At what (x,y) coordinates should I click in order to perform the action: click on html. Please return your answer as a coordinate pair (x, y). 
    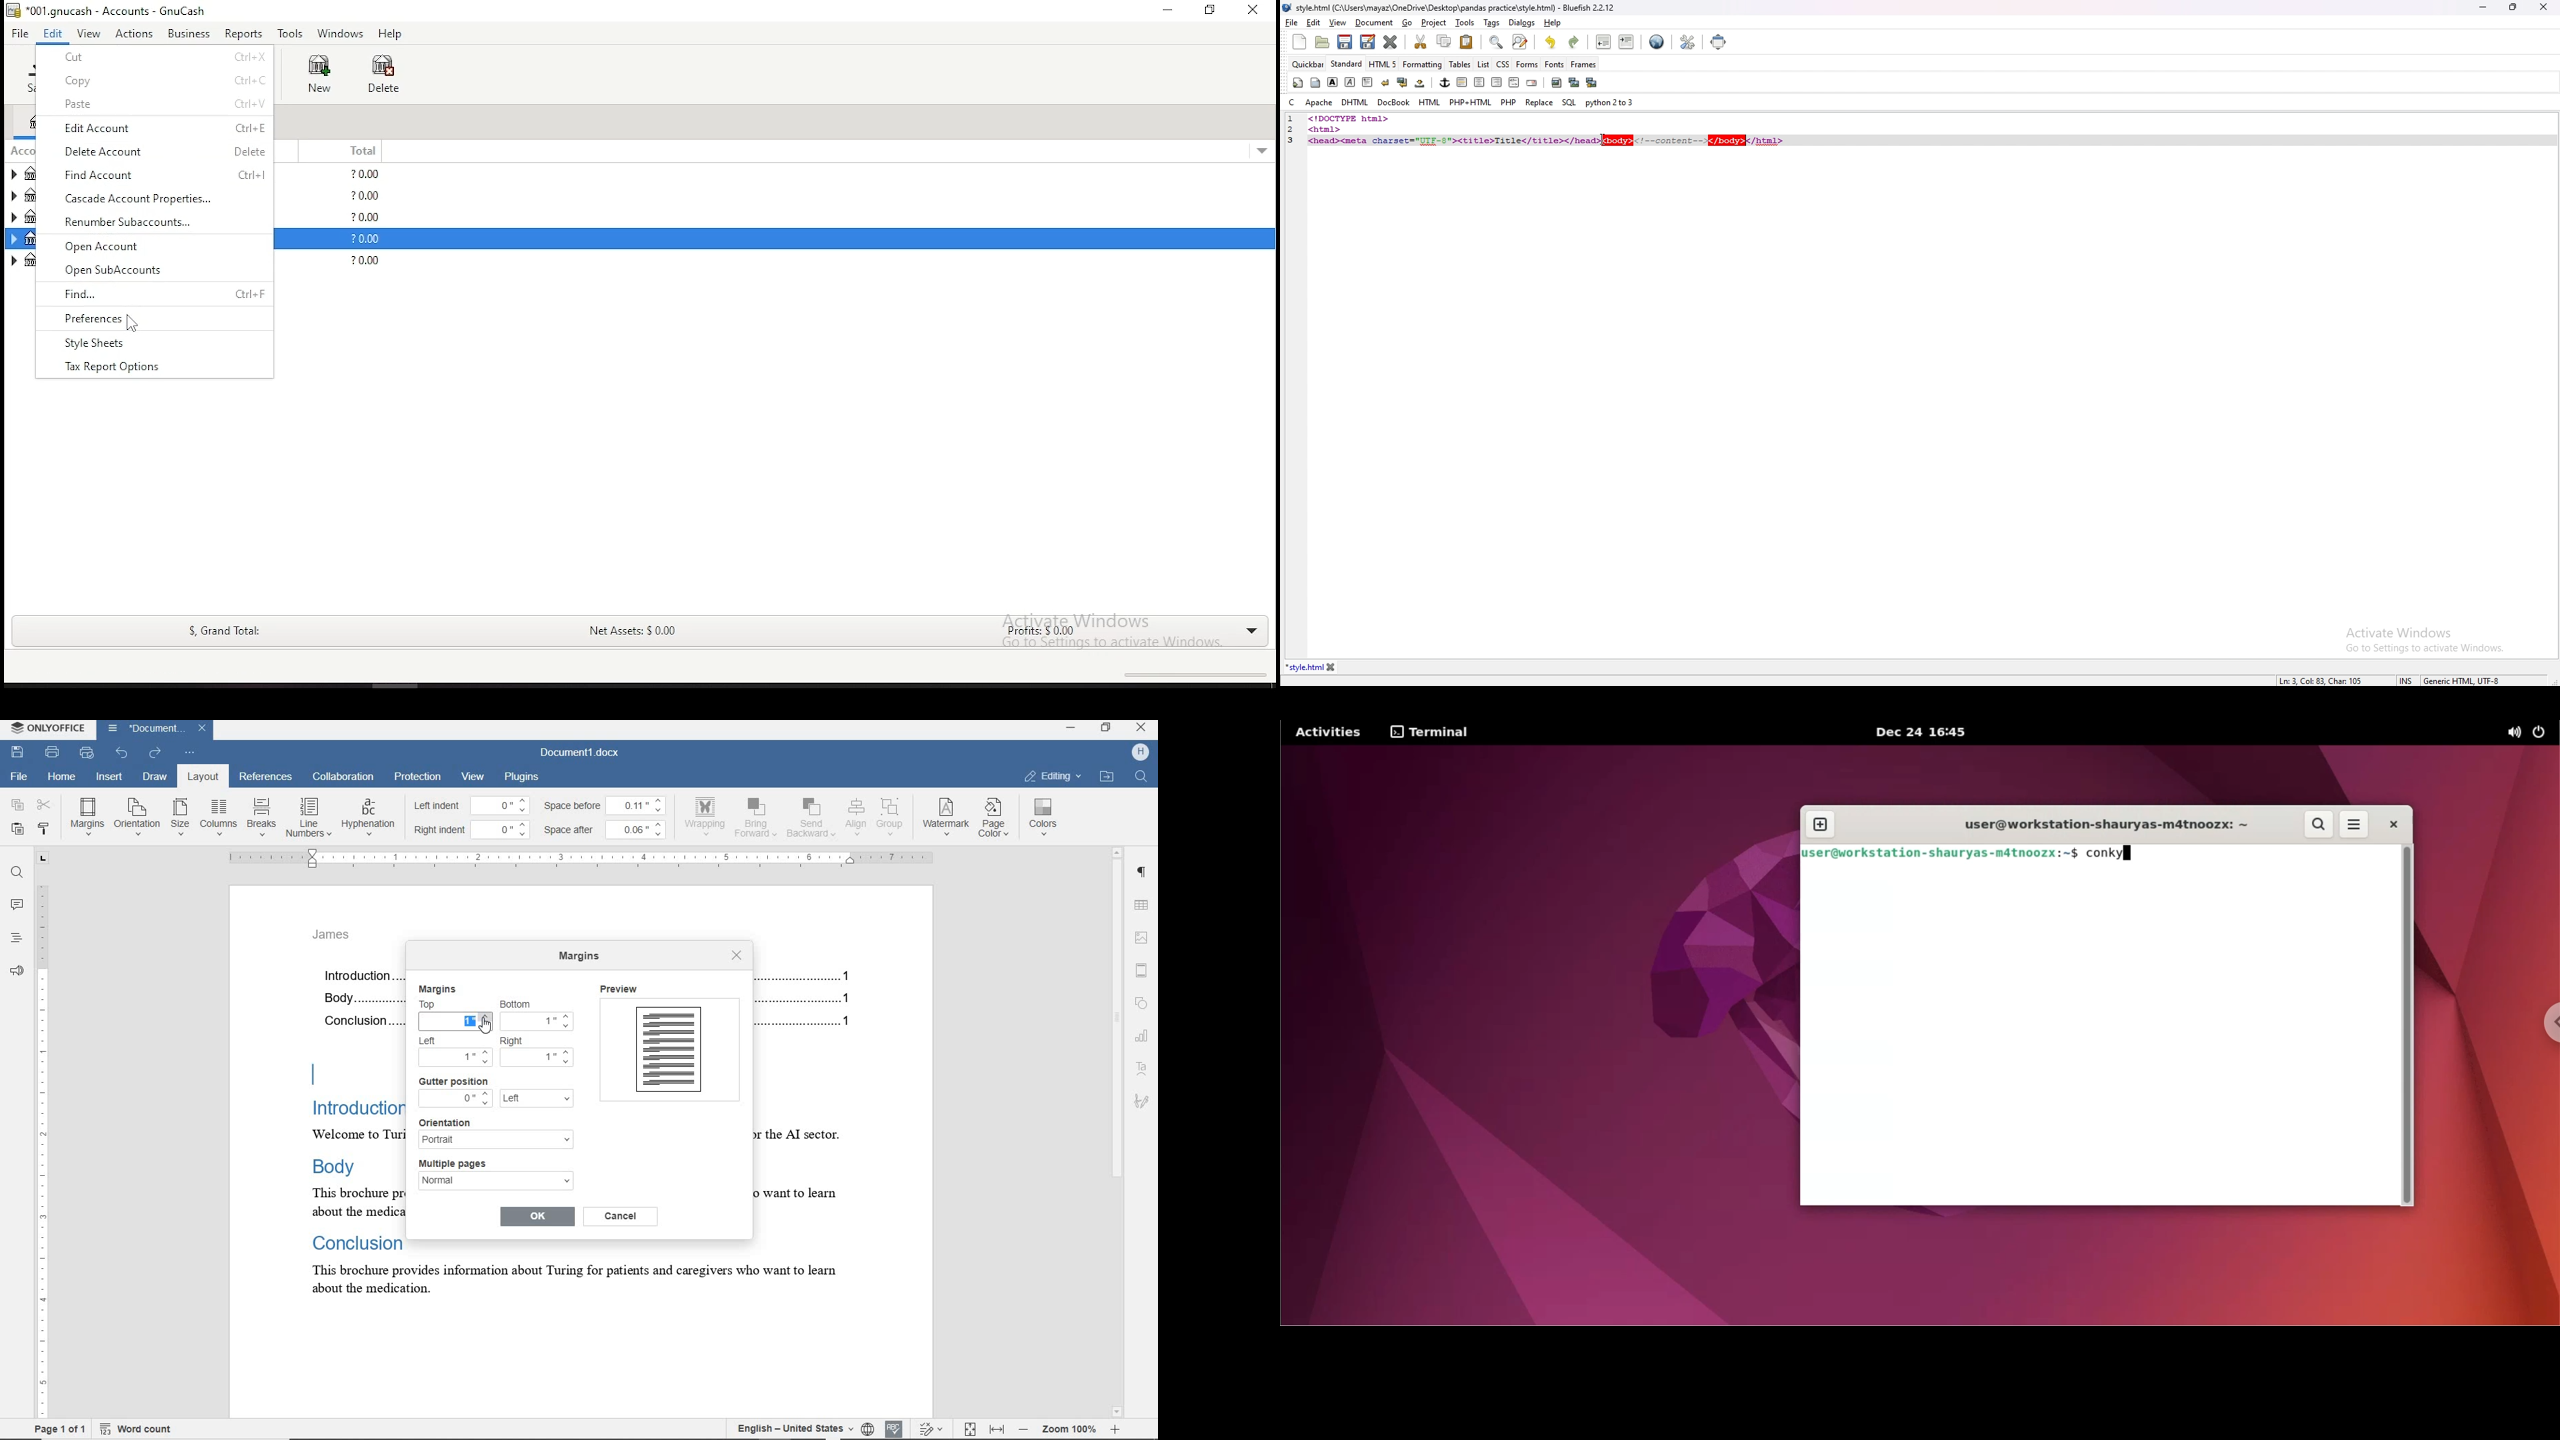
    Looking at the image, I should click on (1430, 103).